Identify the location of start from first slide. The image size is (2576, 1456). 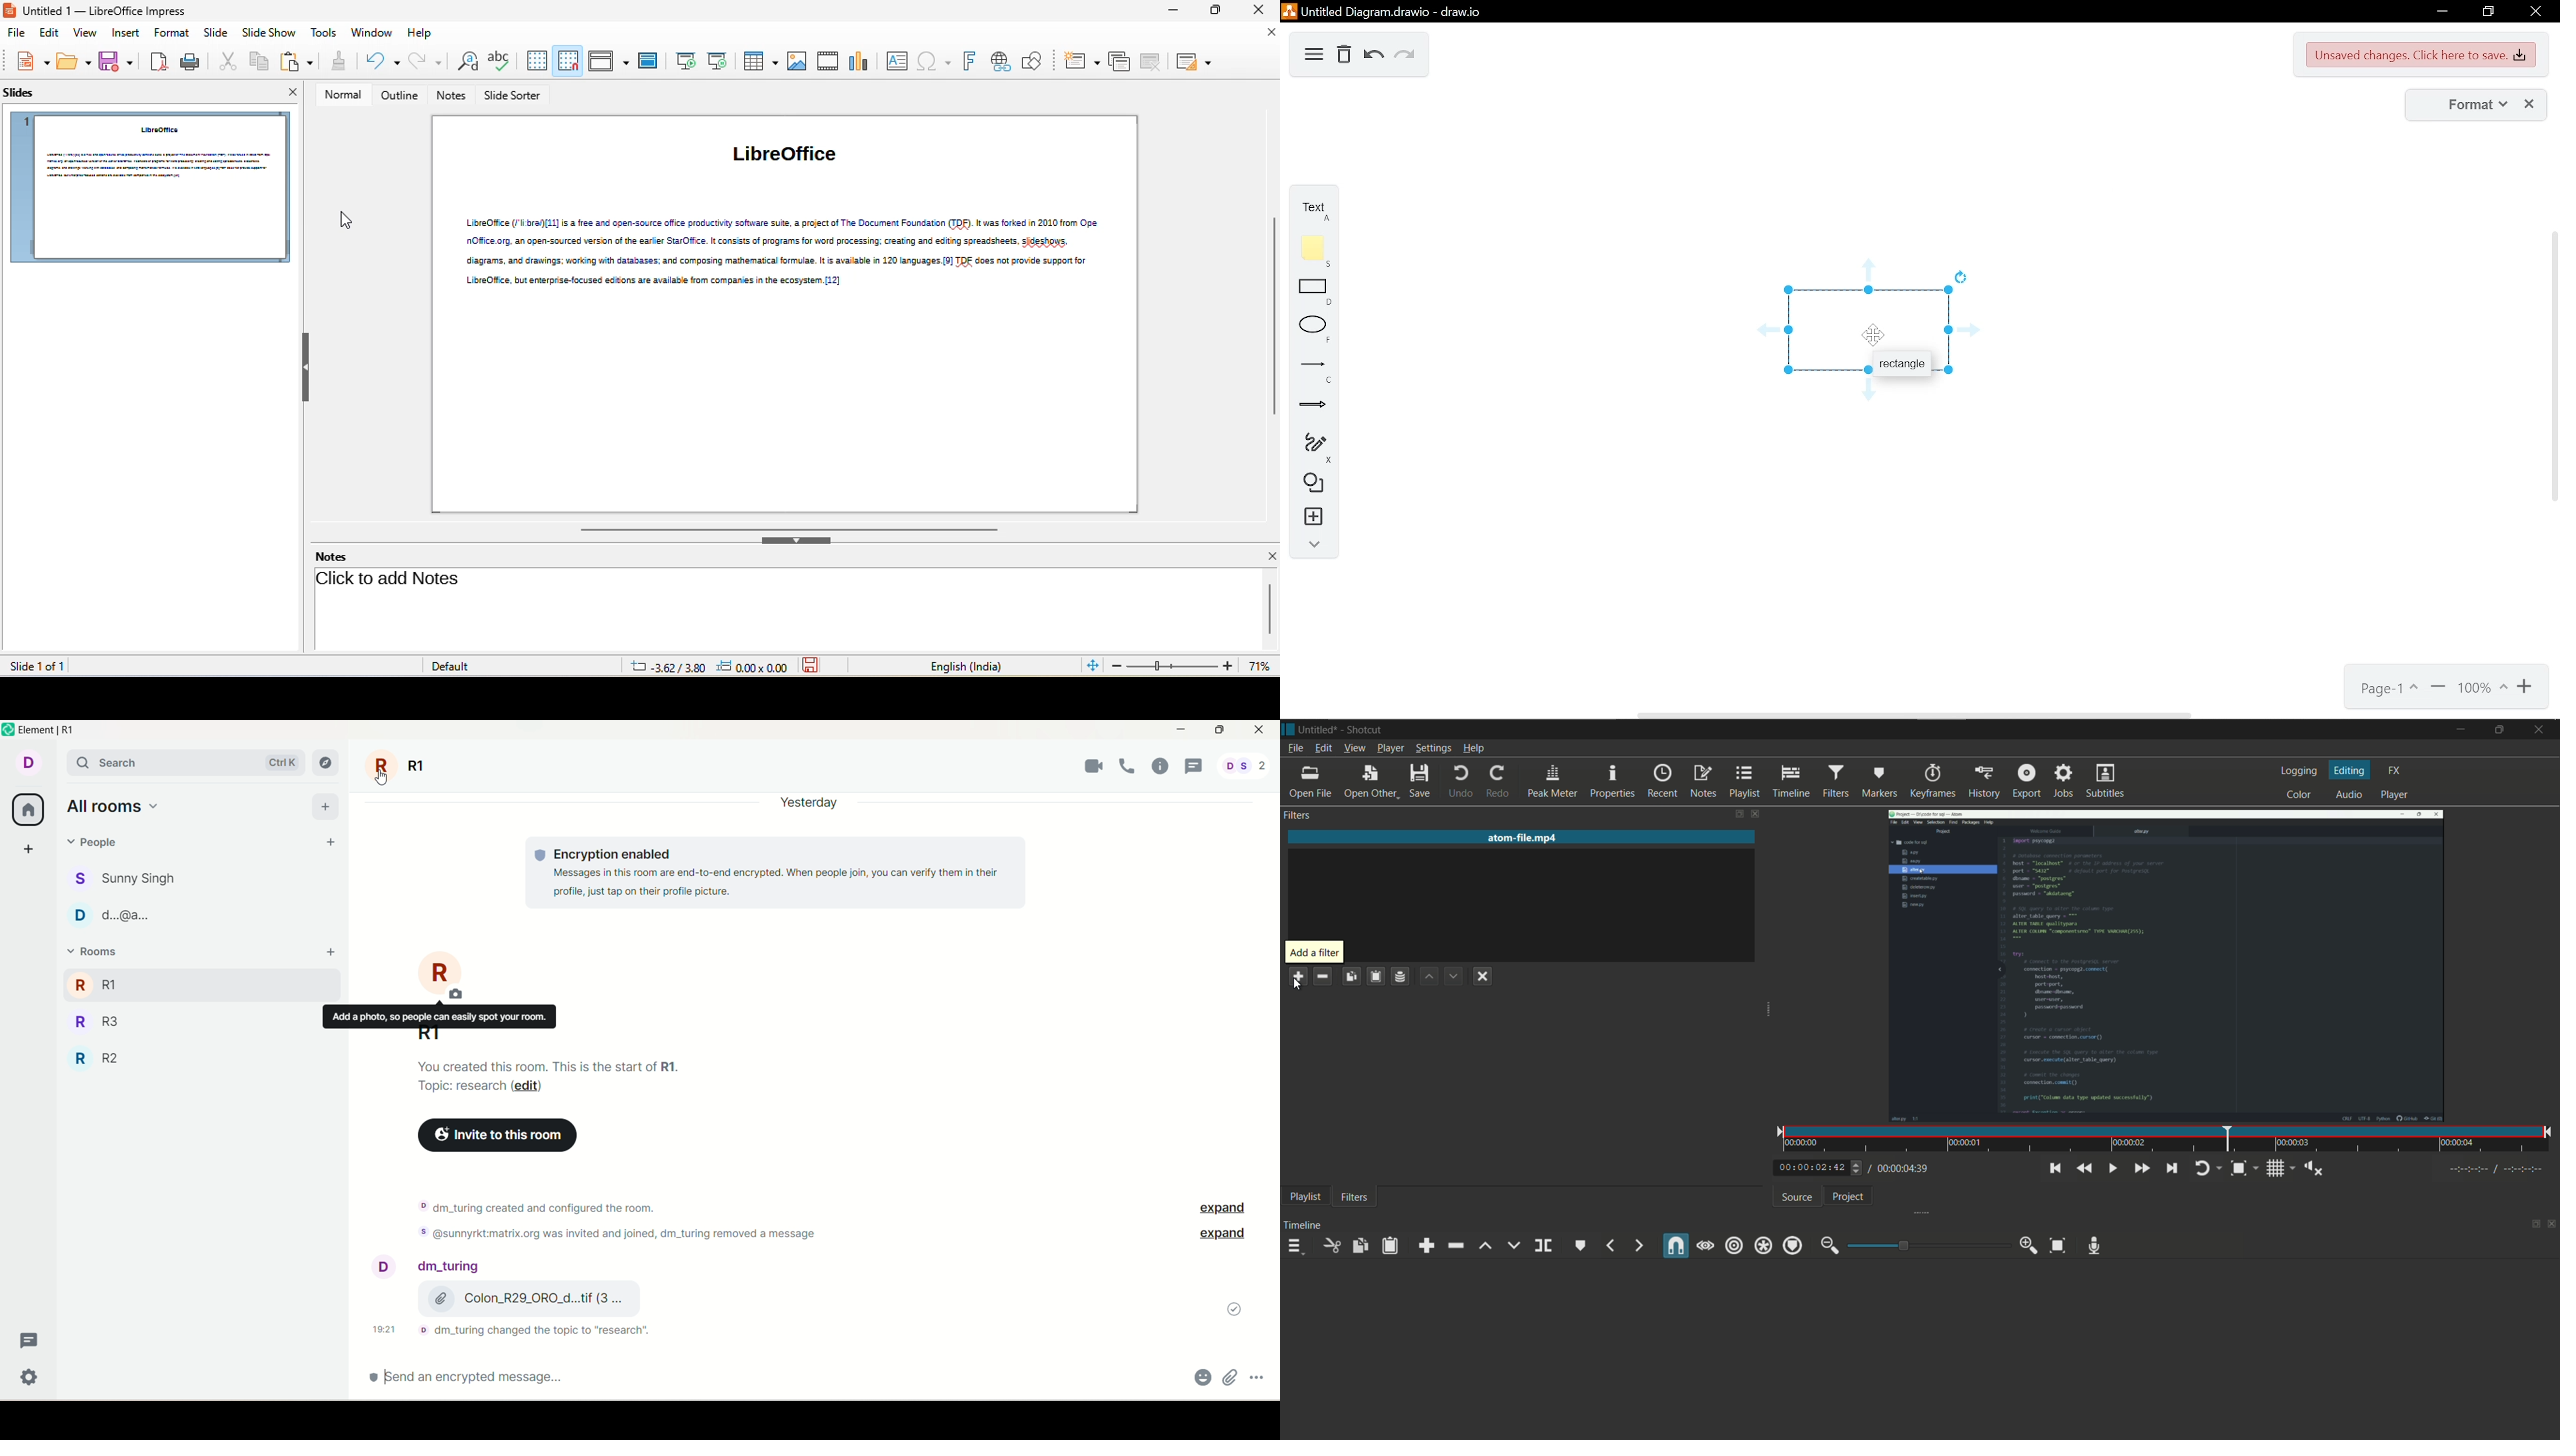
(684, 63).